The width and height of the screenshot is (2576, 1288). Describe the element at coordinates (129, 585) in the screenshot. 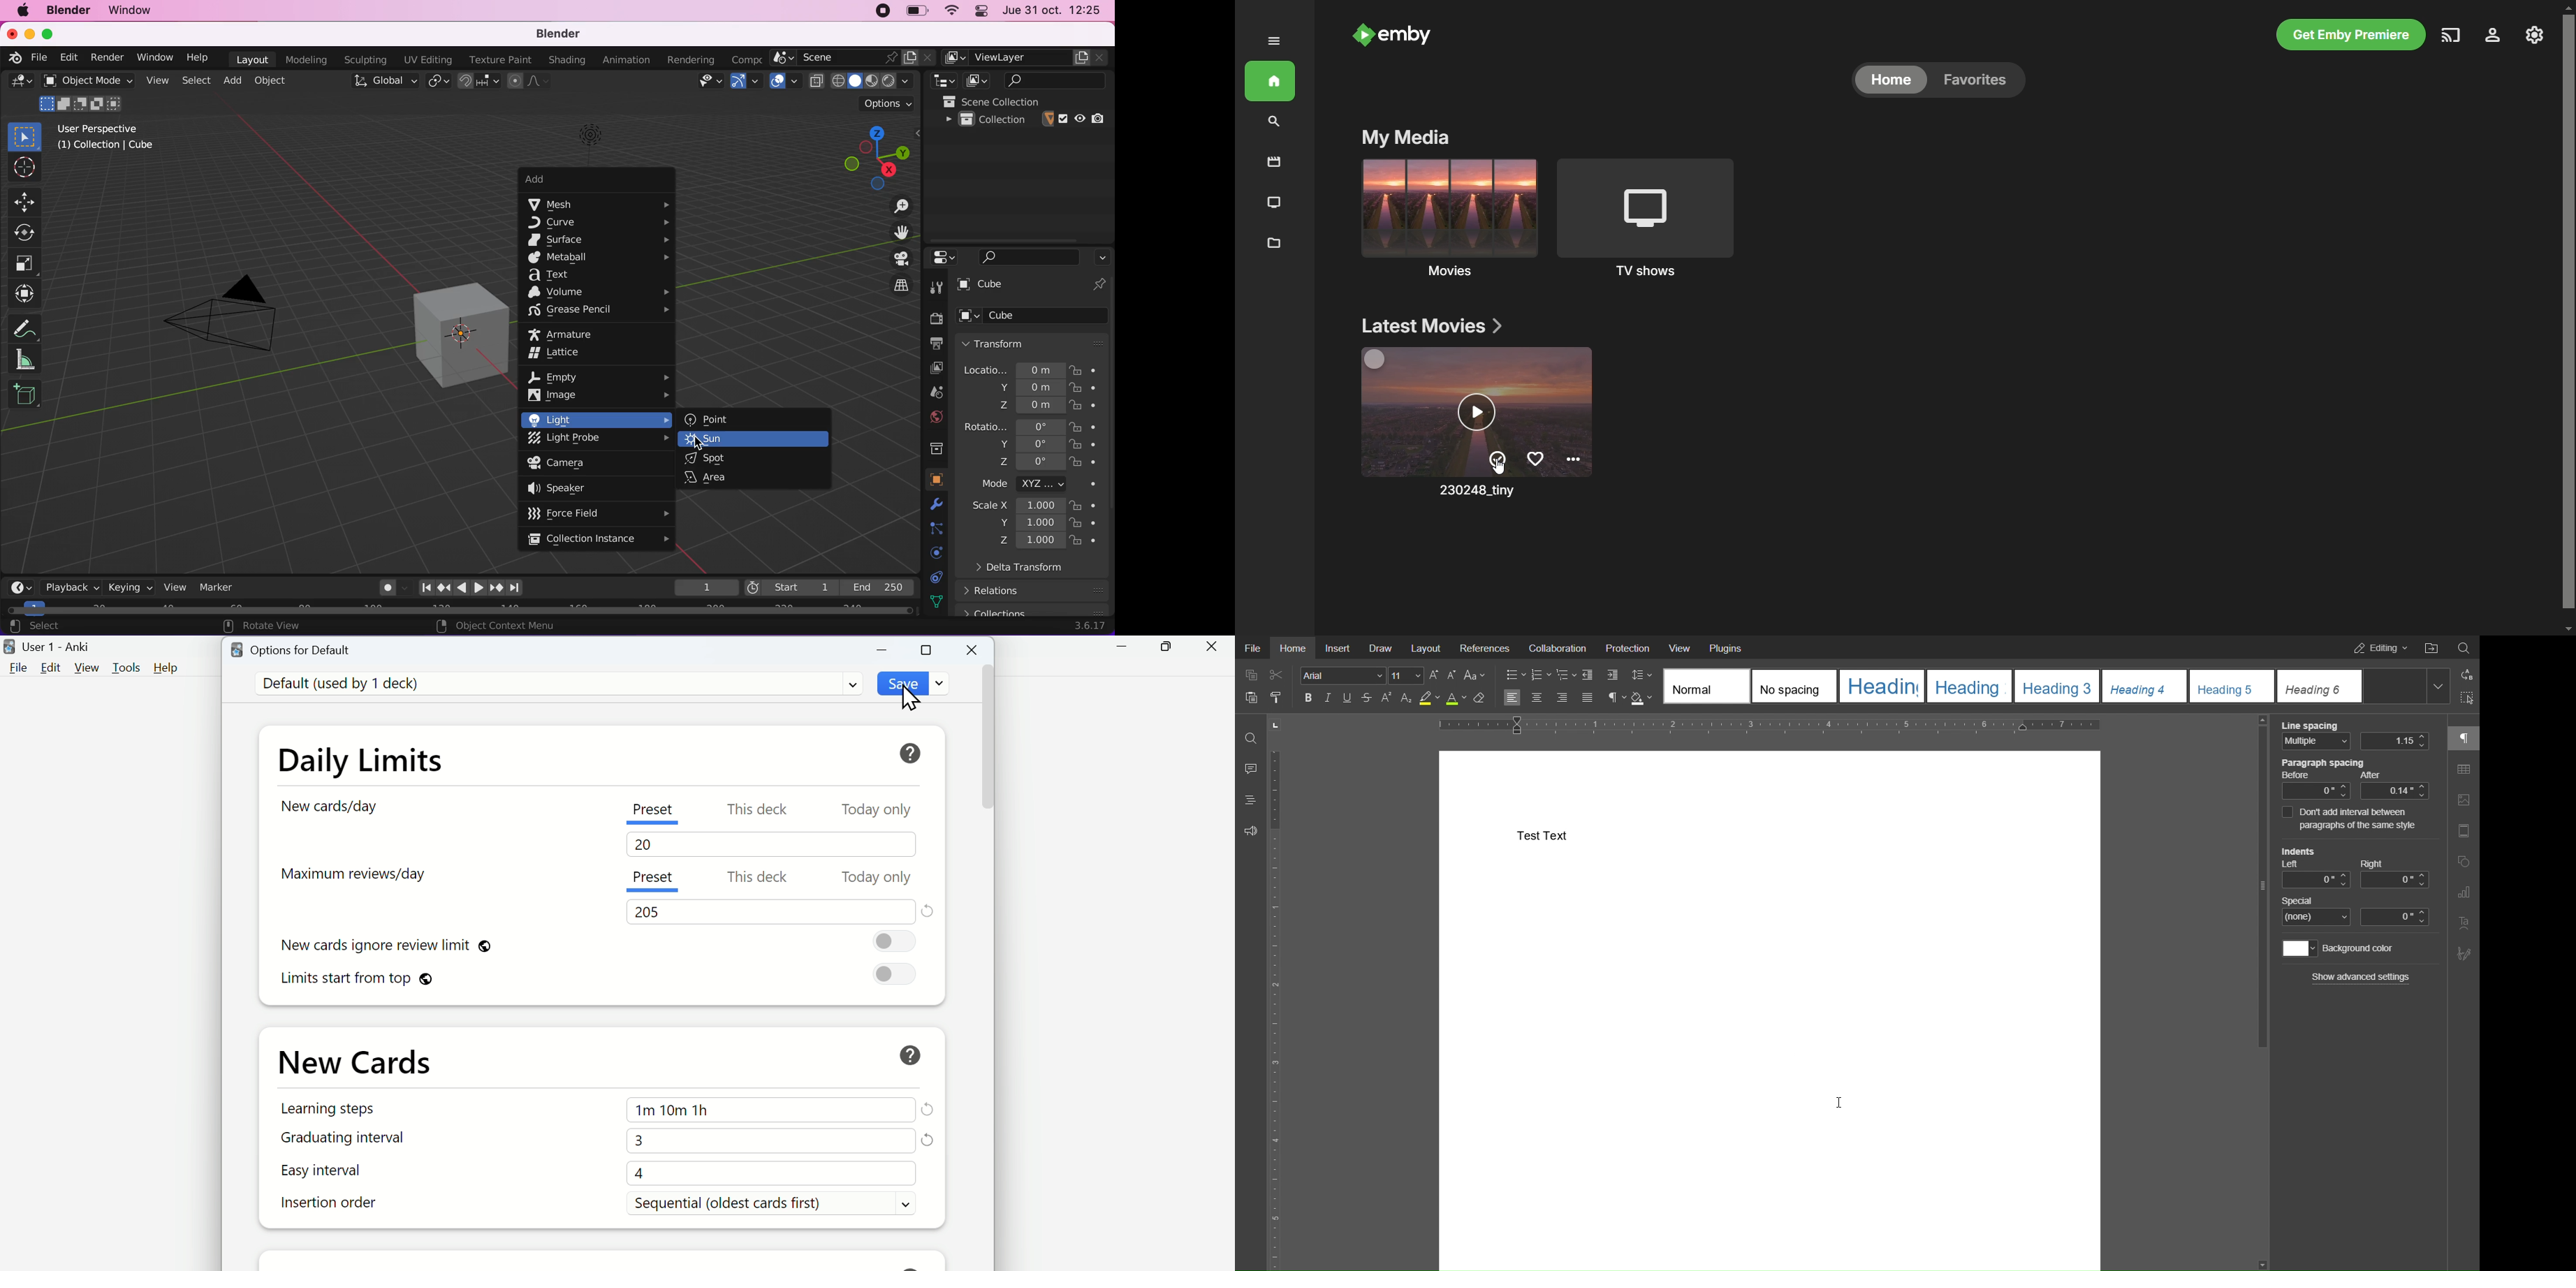

I see `keying` at that location.